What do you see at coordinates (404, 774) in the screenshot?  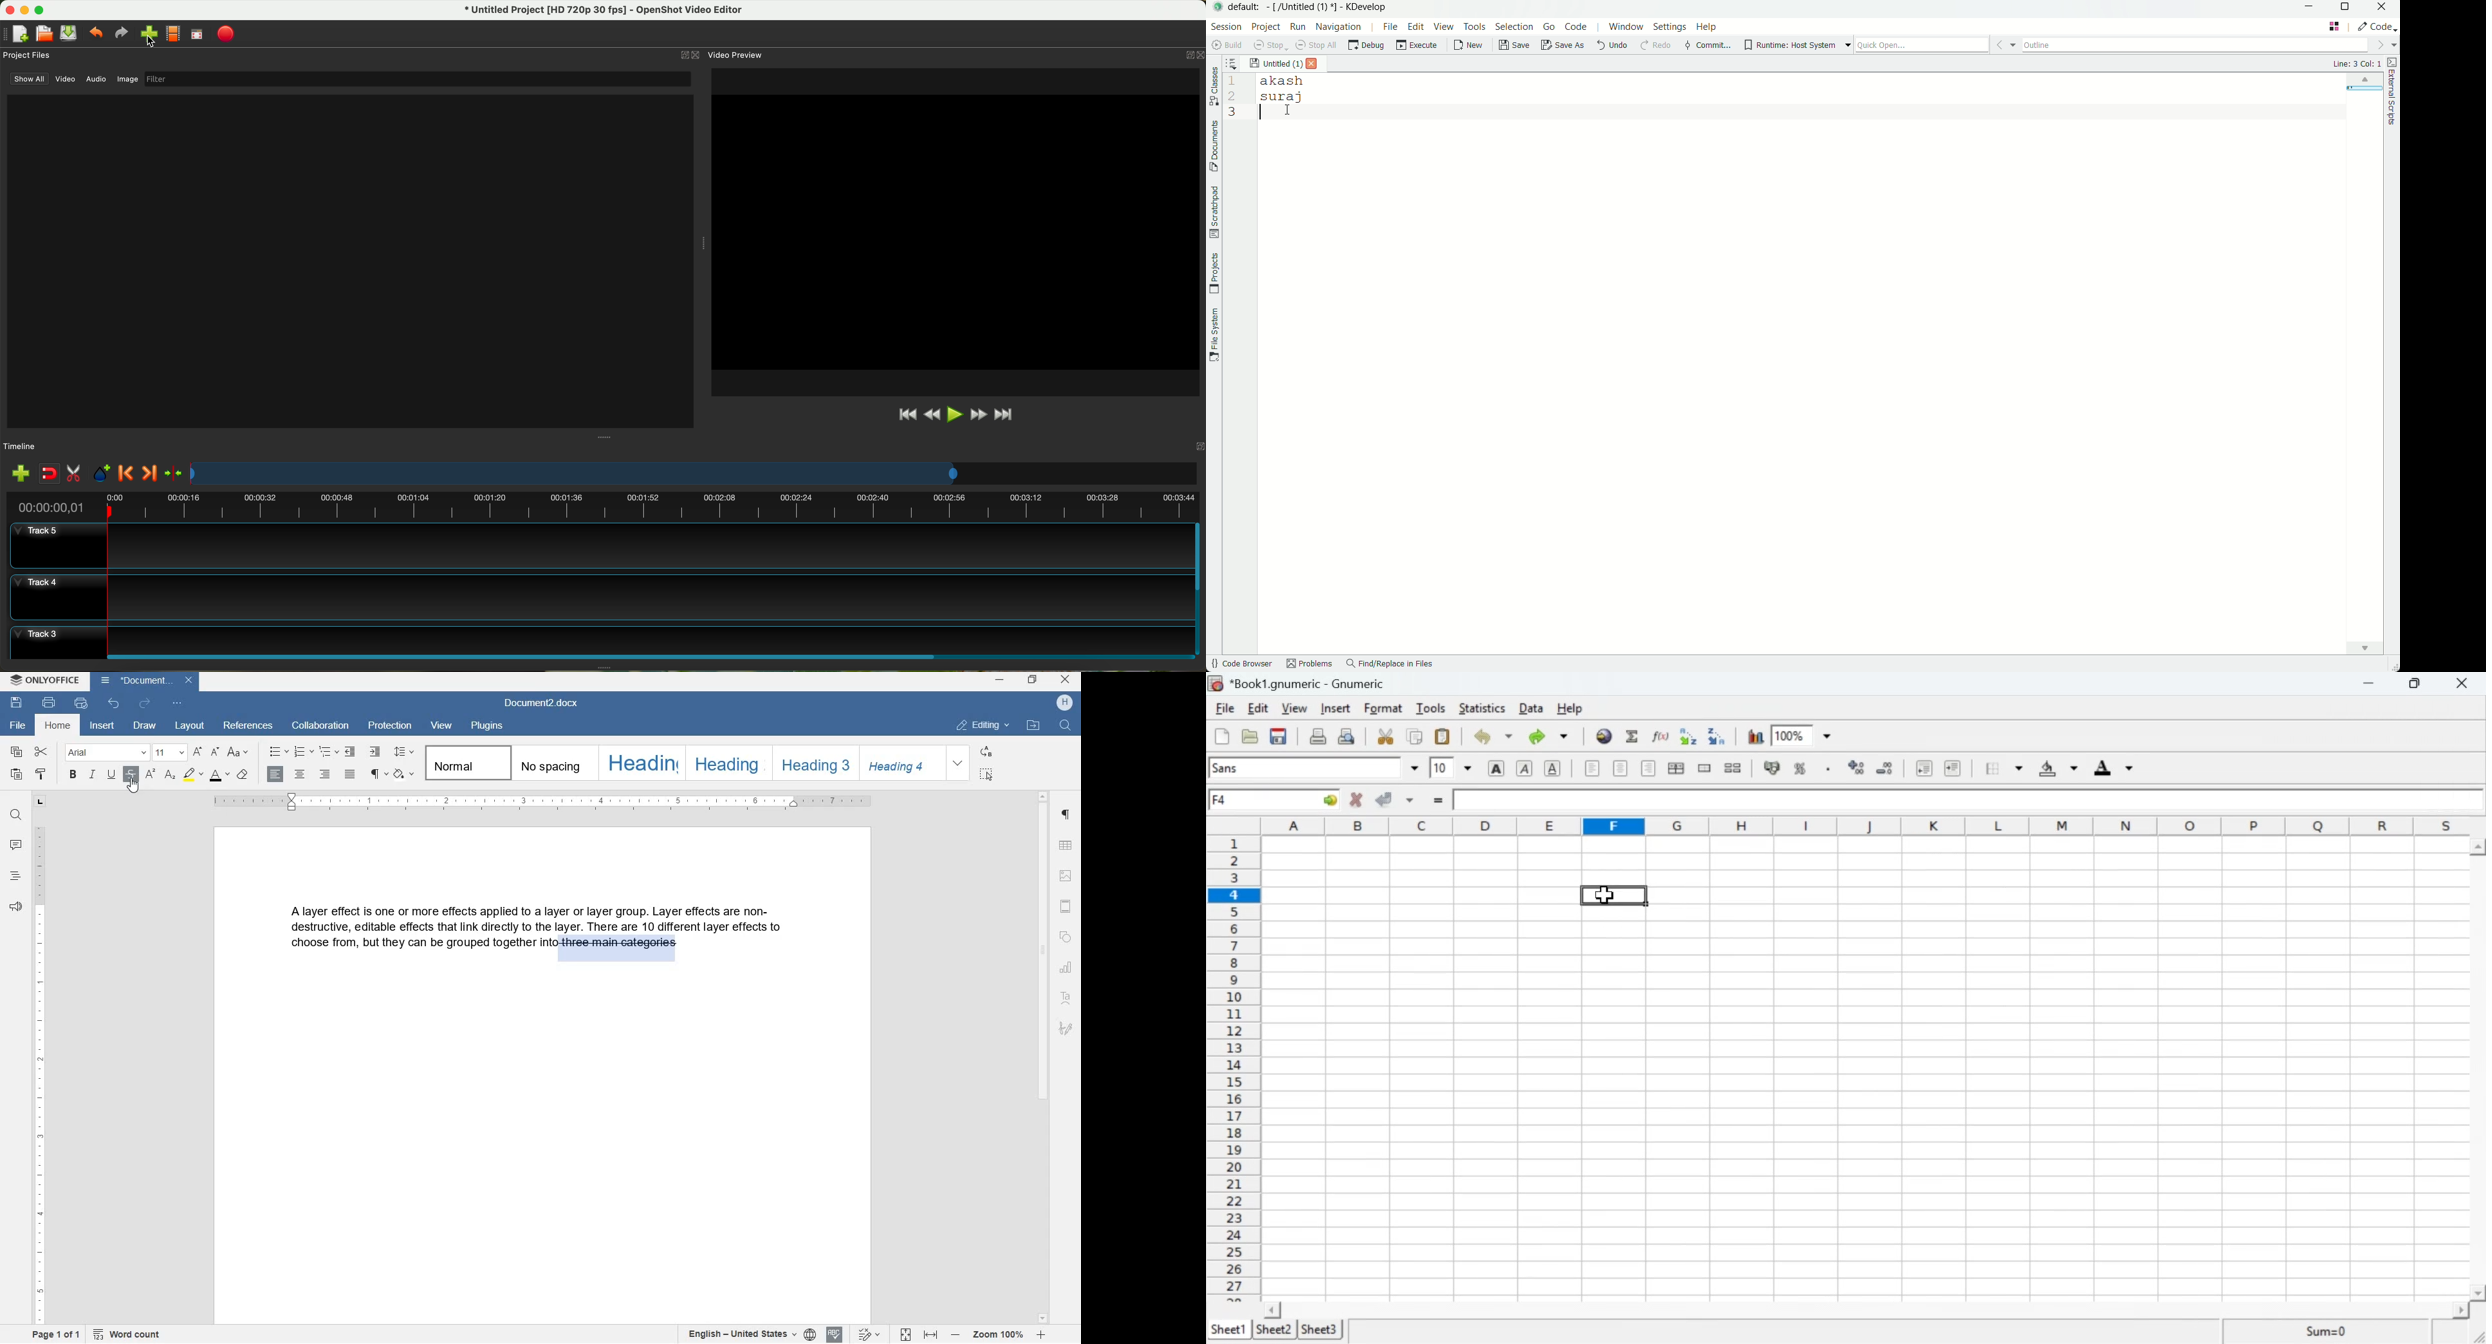 I see `shading` at bounding box center [404, 774].